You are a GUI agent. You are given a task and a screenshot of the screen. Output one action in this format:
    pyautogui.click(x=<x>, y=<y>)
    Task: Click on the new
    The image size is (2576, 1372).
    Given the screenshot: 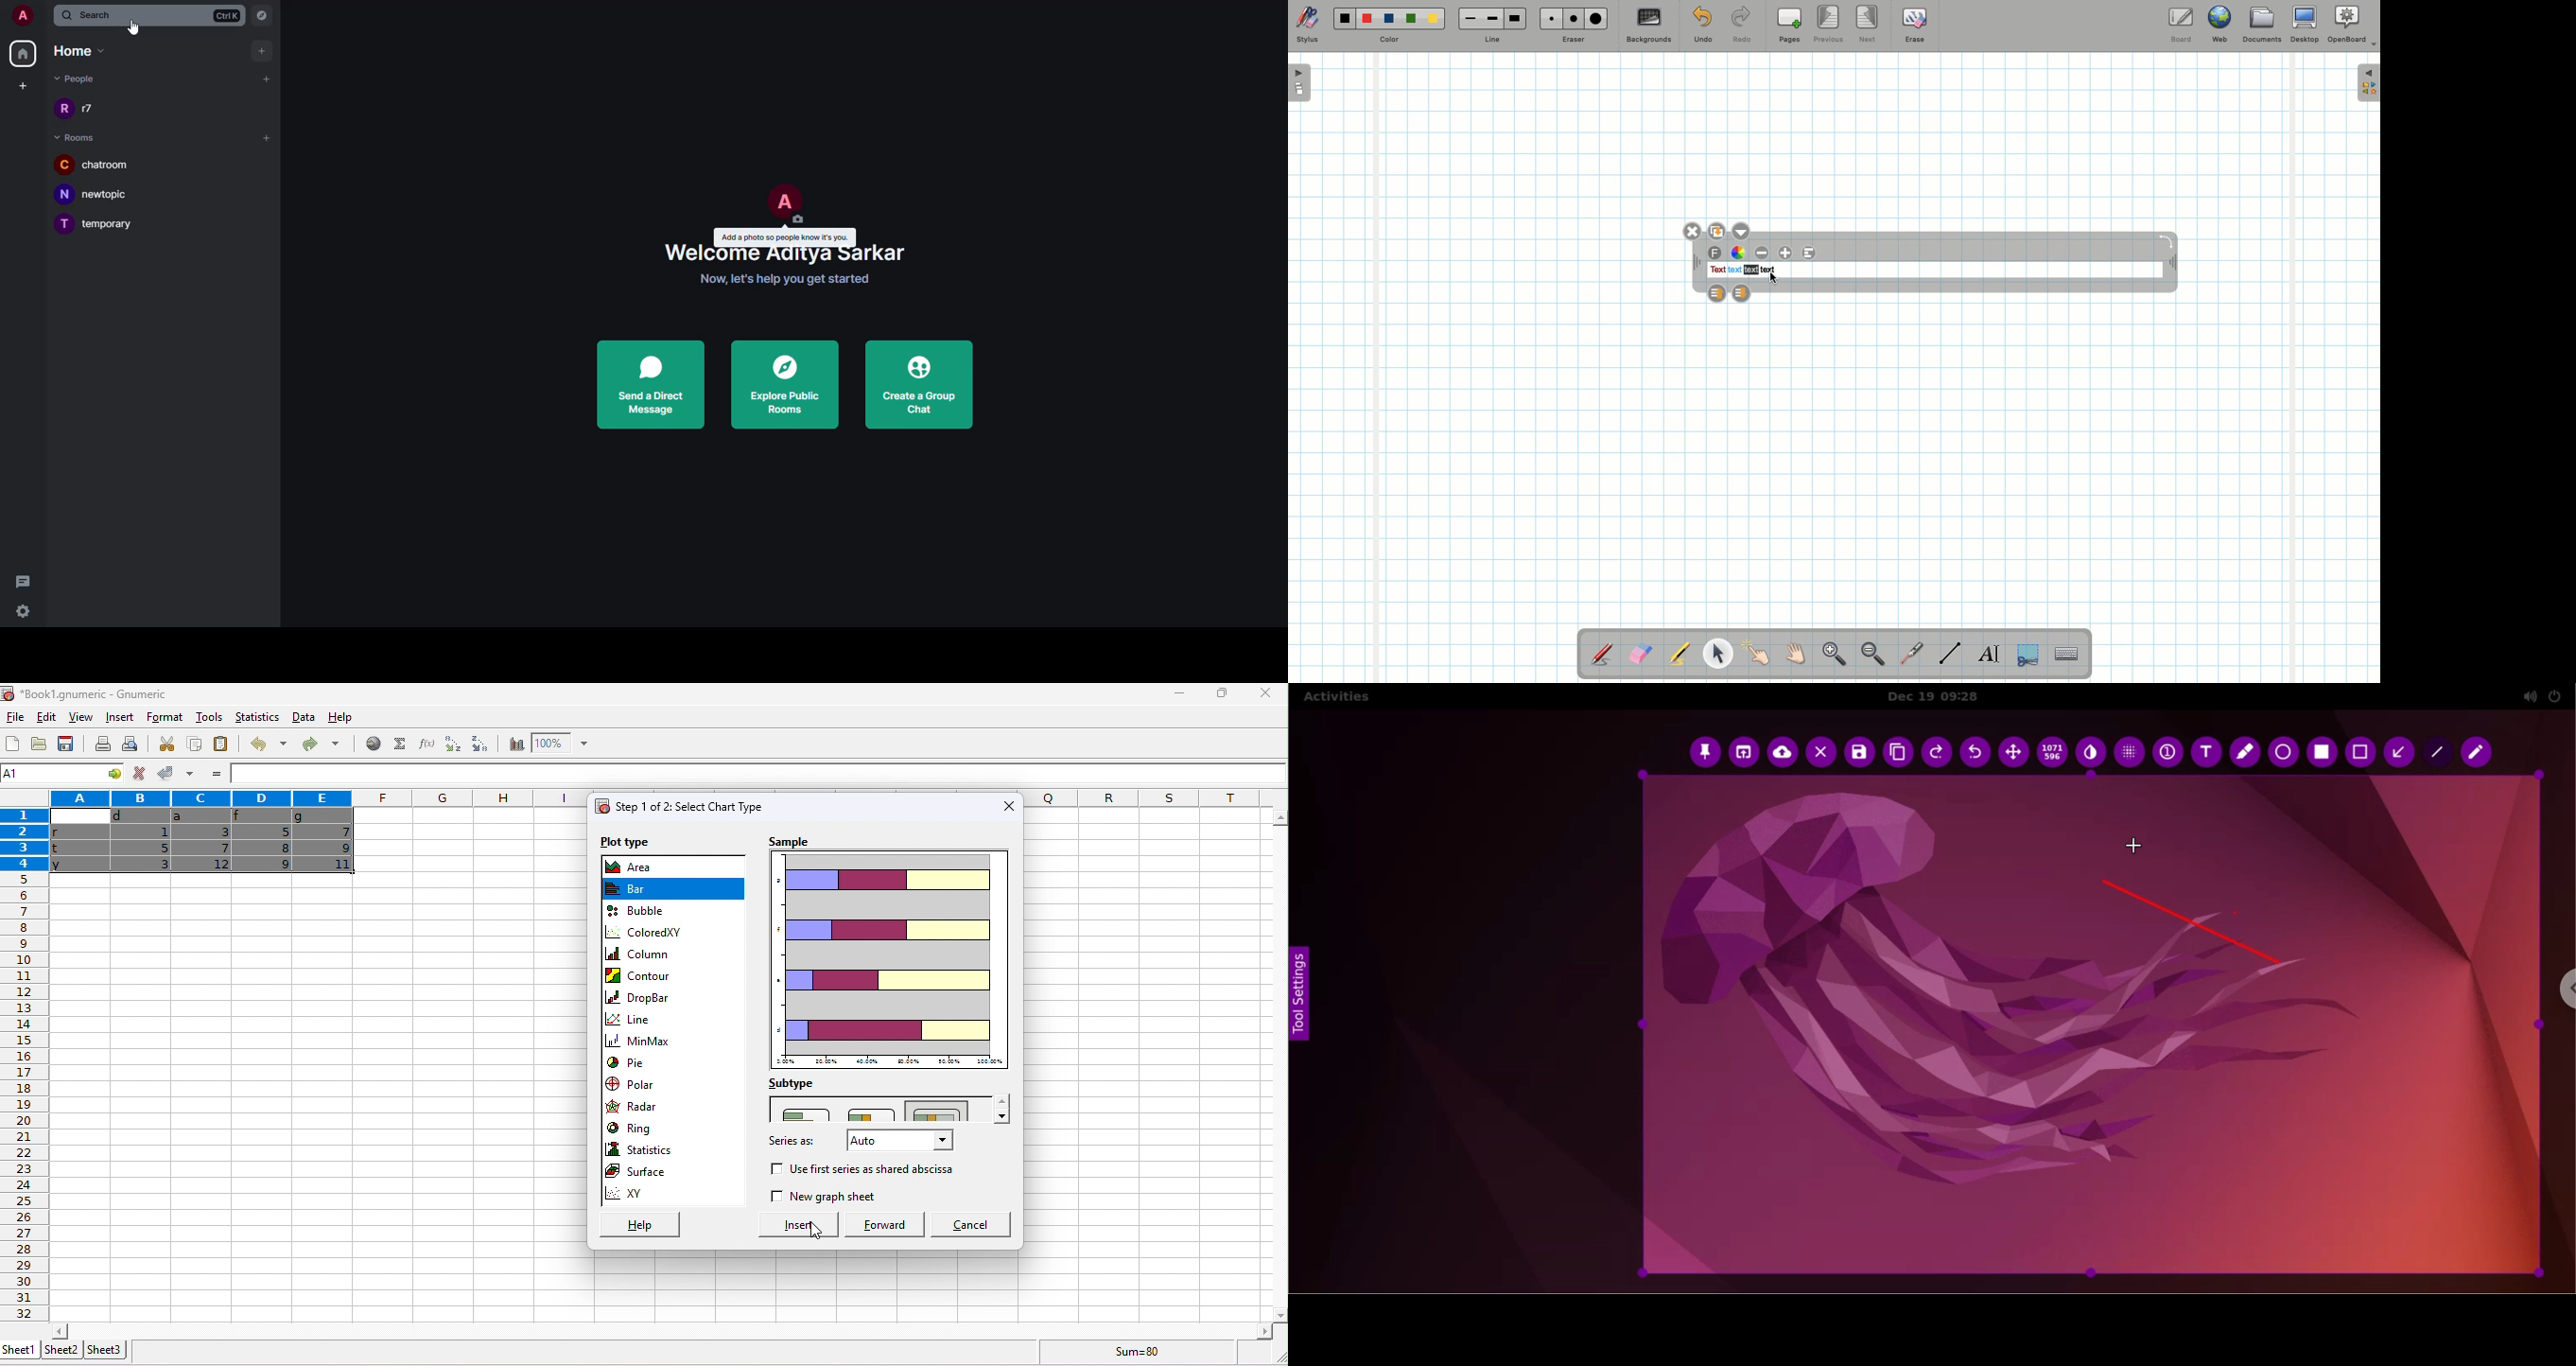 What is the action you would take?
    pyautogui.click(x=11, y=744)
    